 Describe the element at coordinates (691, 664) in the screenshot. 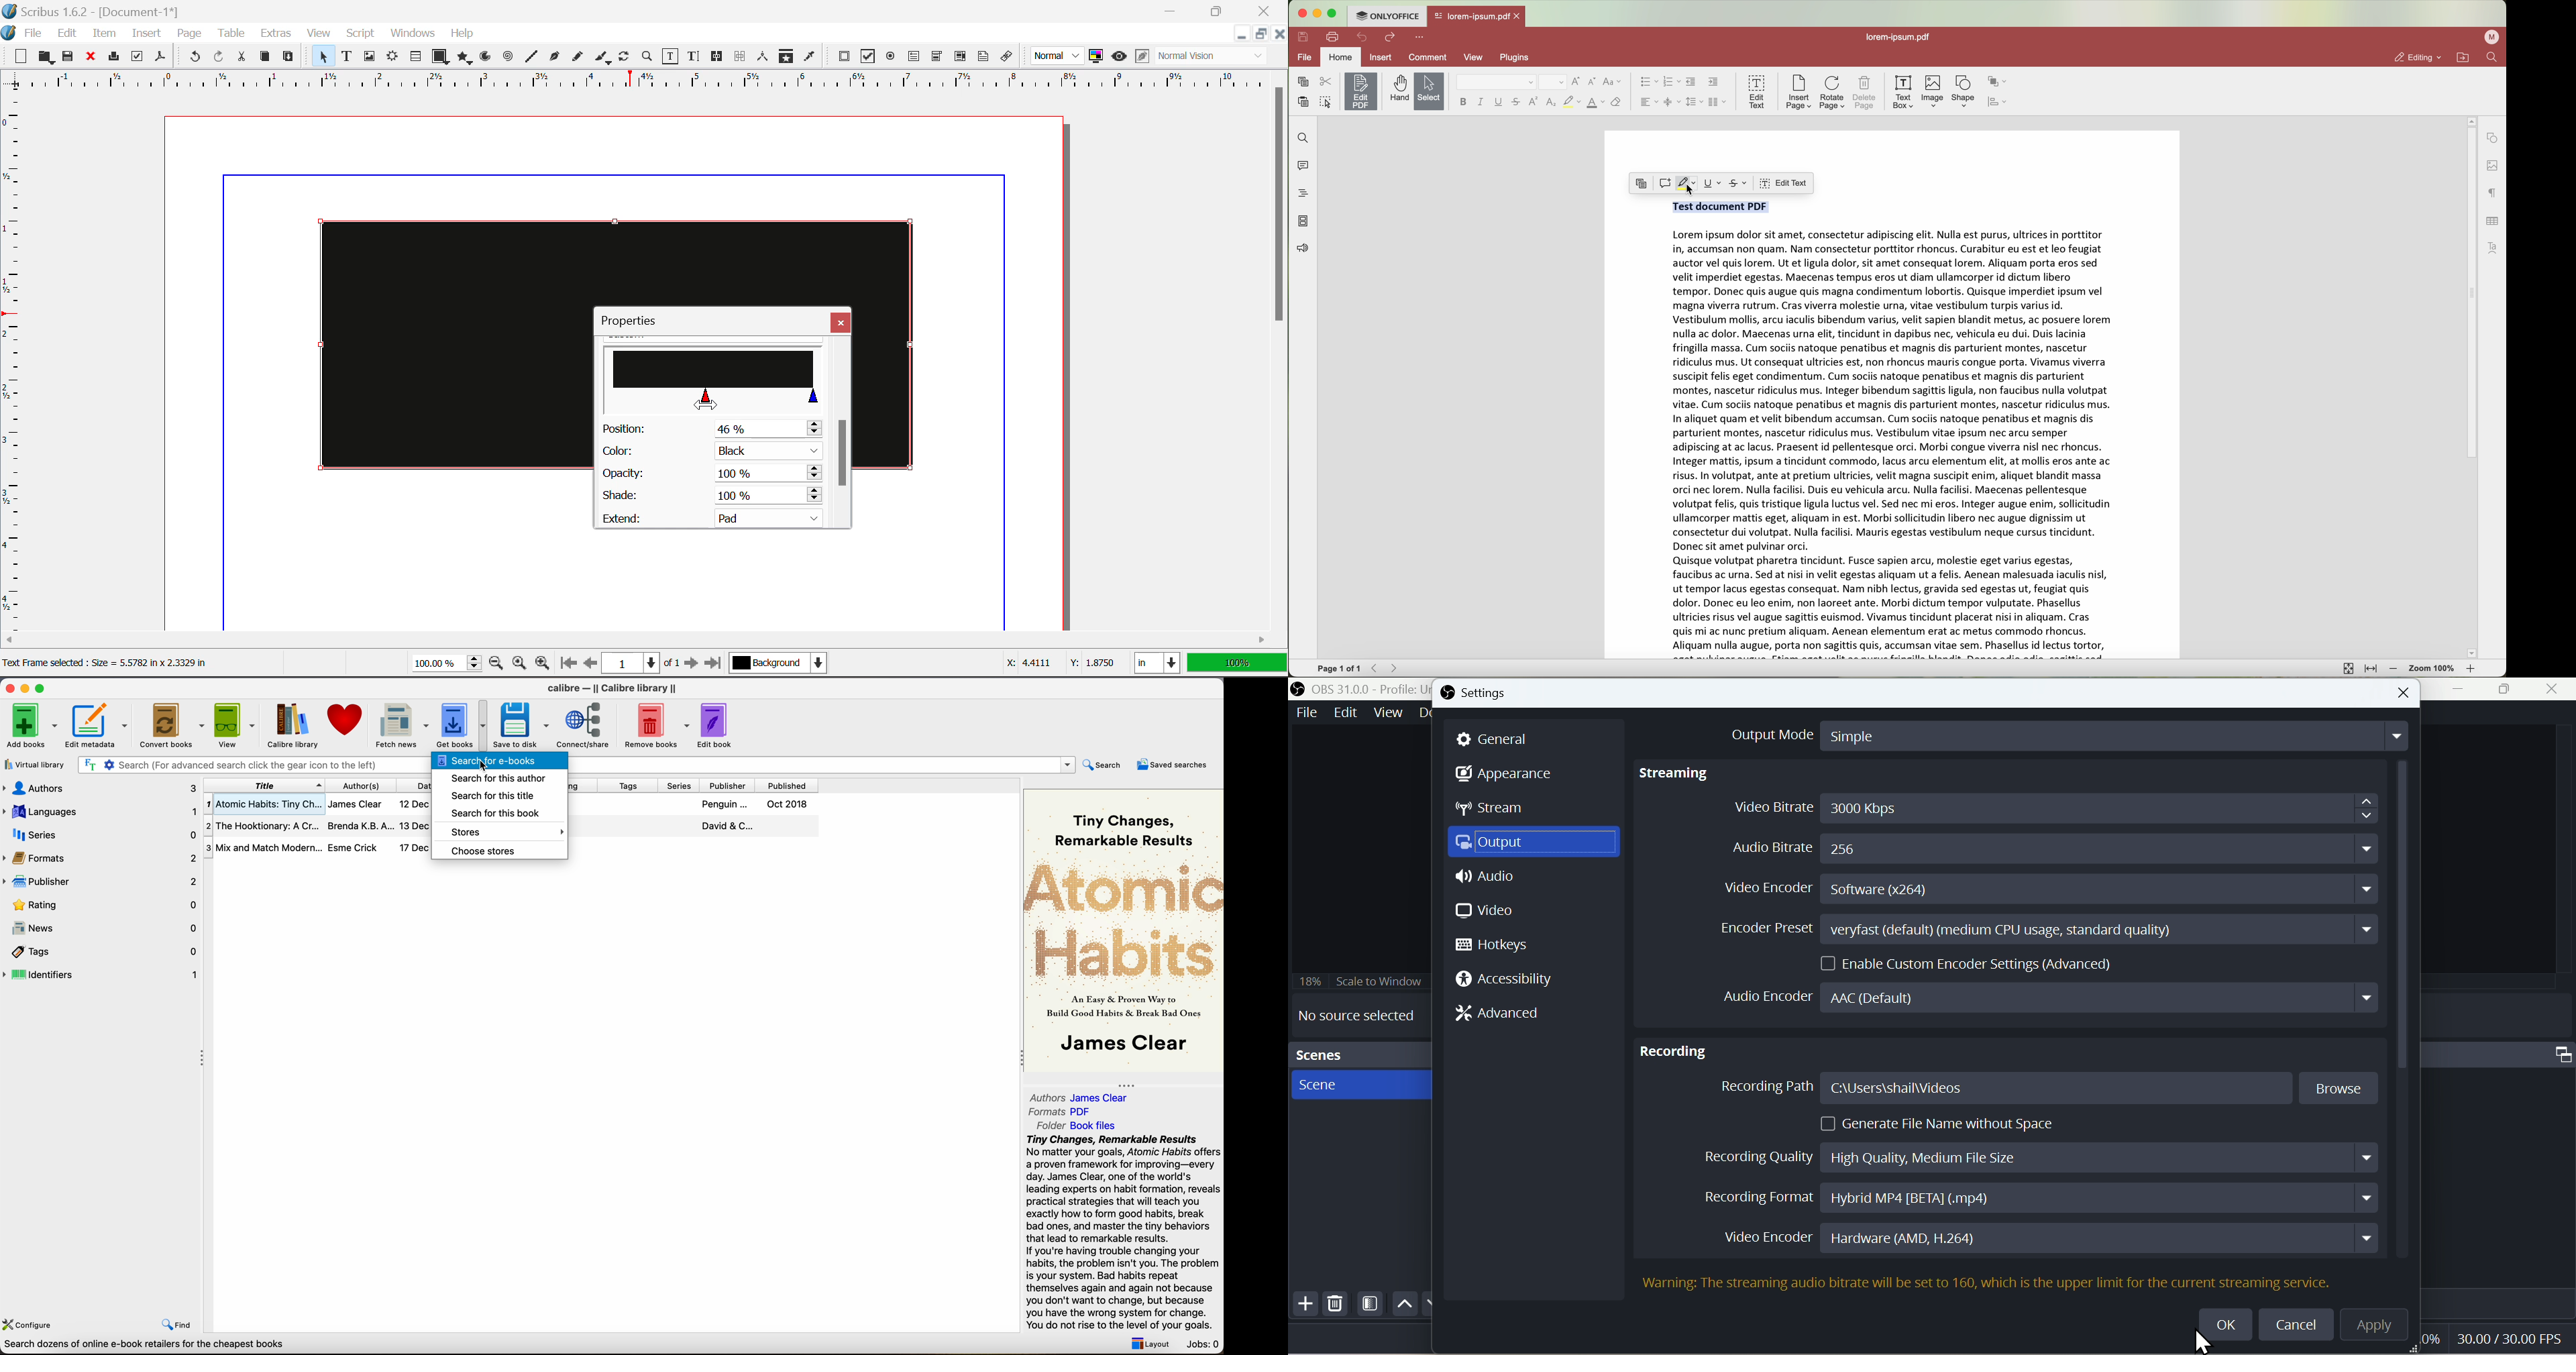

I see `Next Page` at that location.